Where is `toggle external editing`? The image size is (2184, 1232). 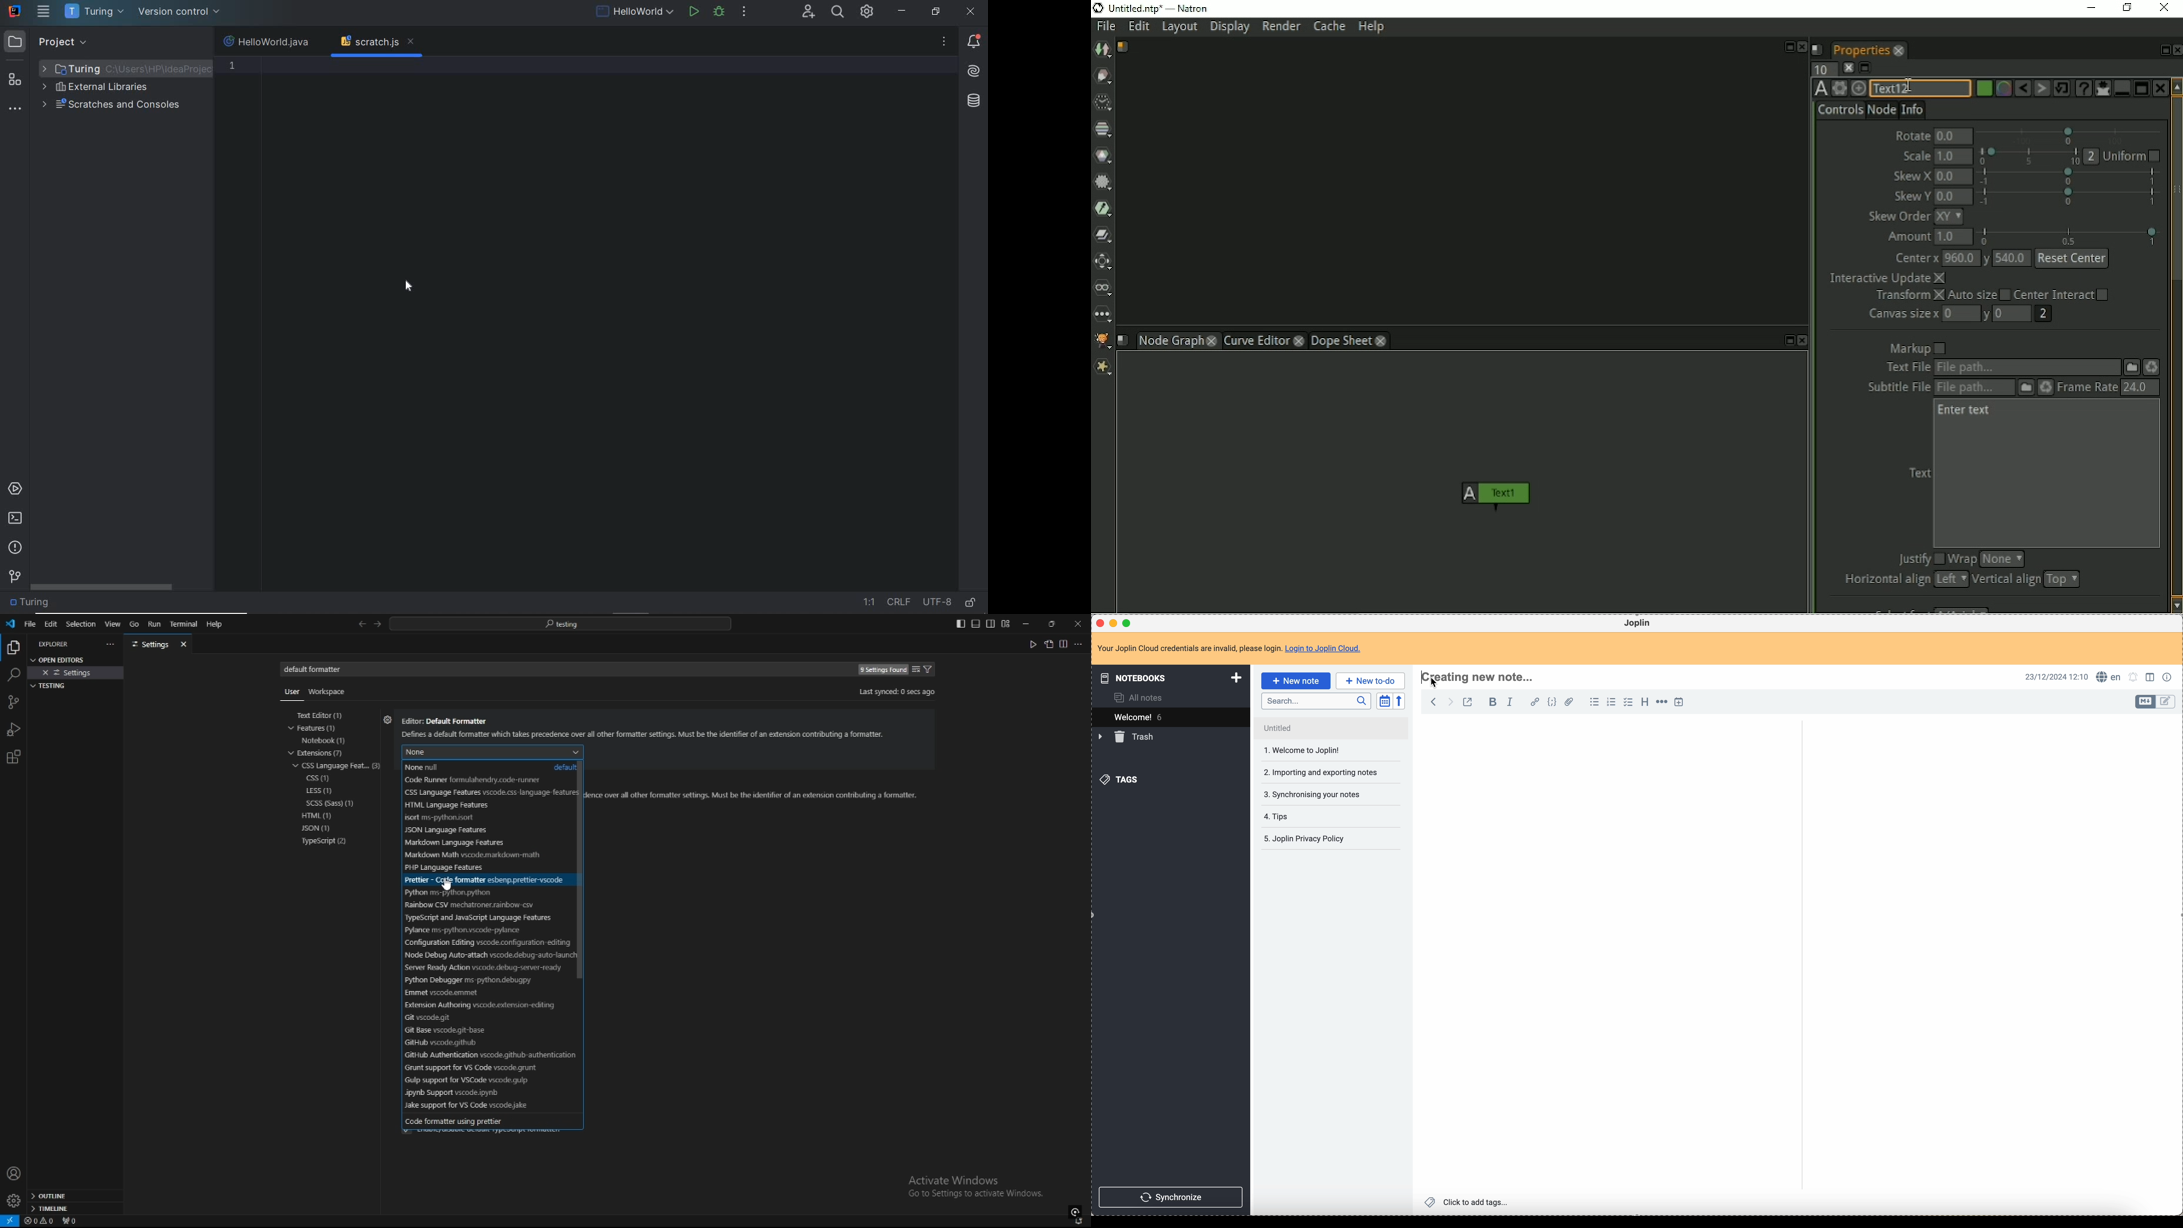 toggle external editing is located at coordinates (1468, 701).